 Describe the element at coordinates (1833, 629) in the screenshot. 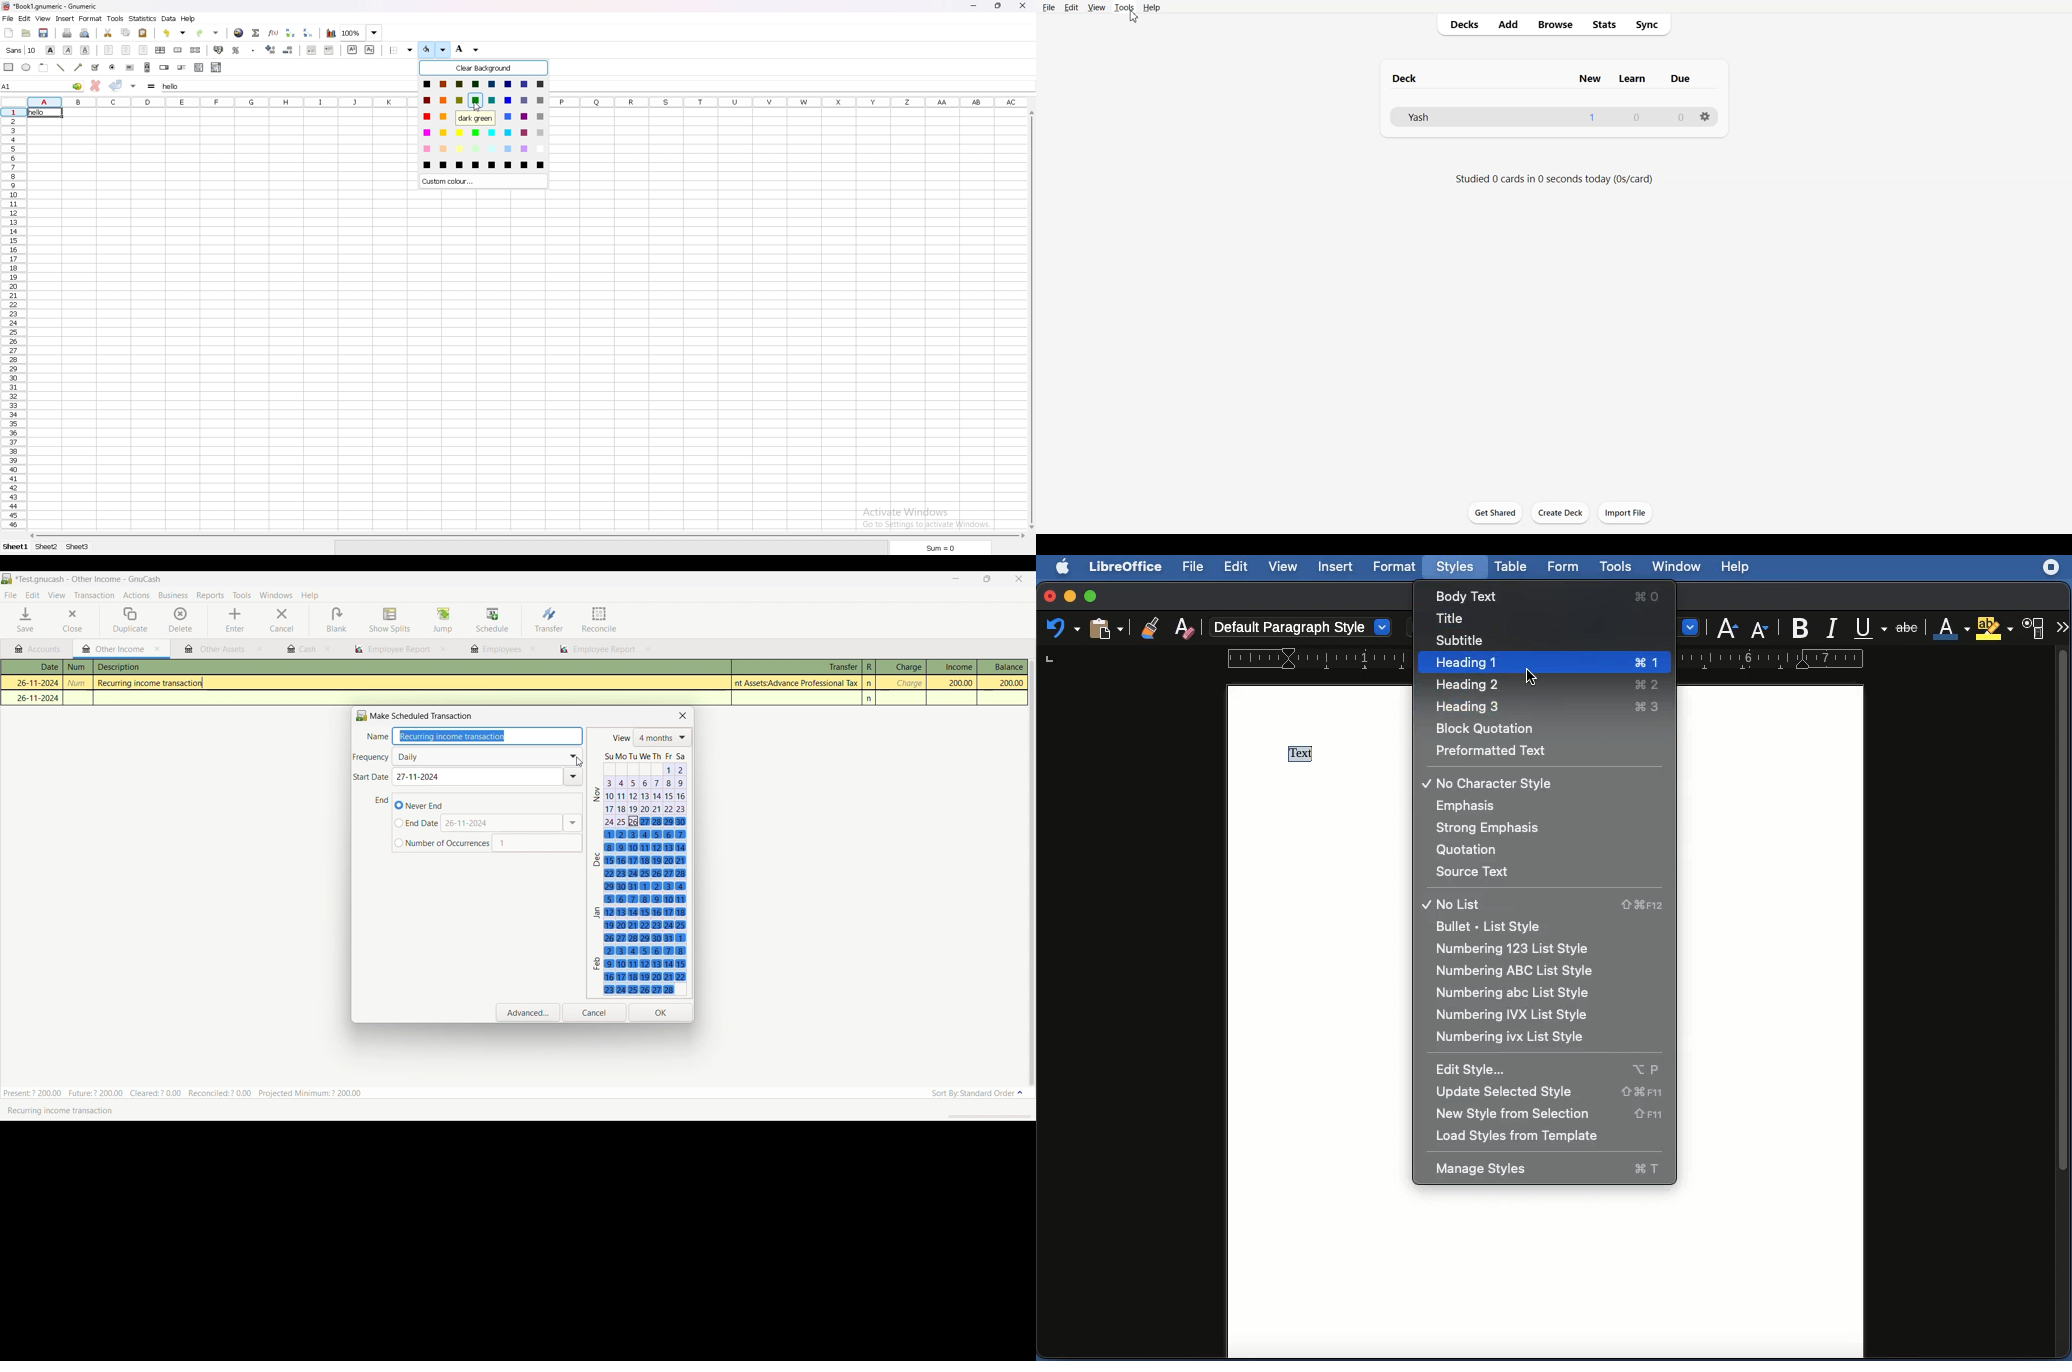

I see `Italics` at that location.